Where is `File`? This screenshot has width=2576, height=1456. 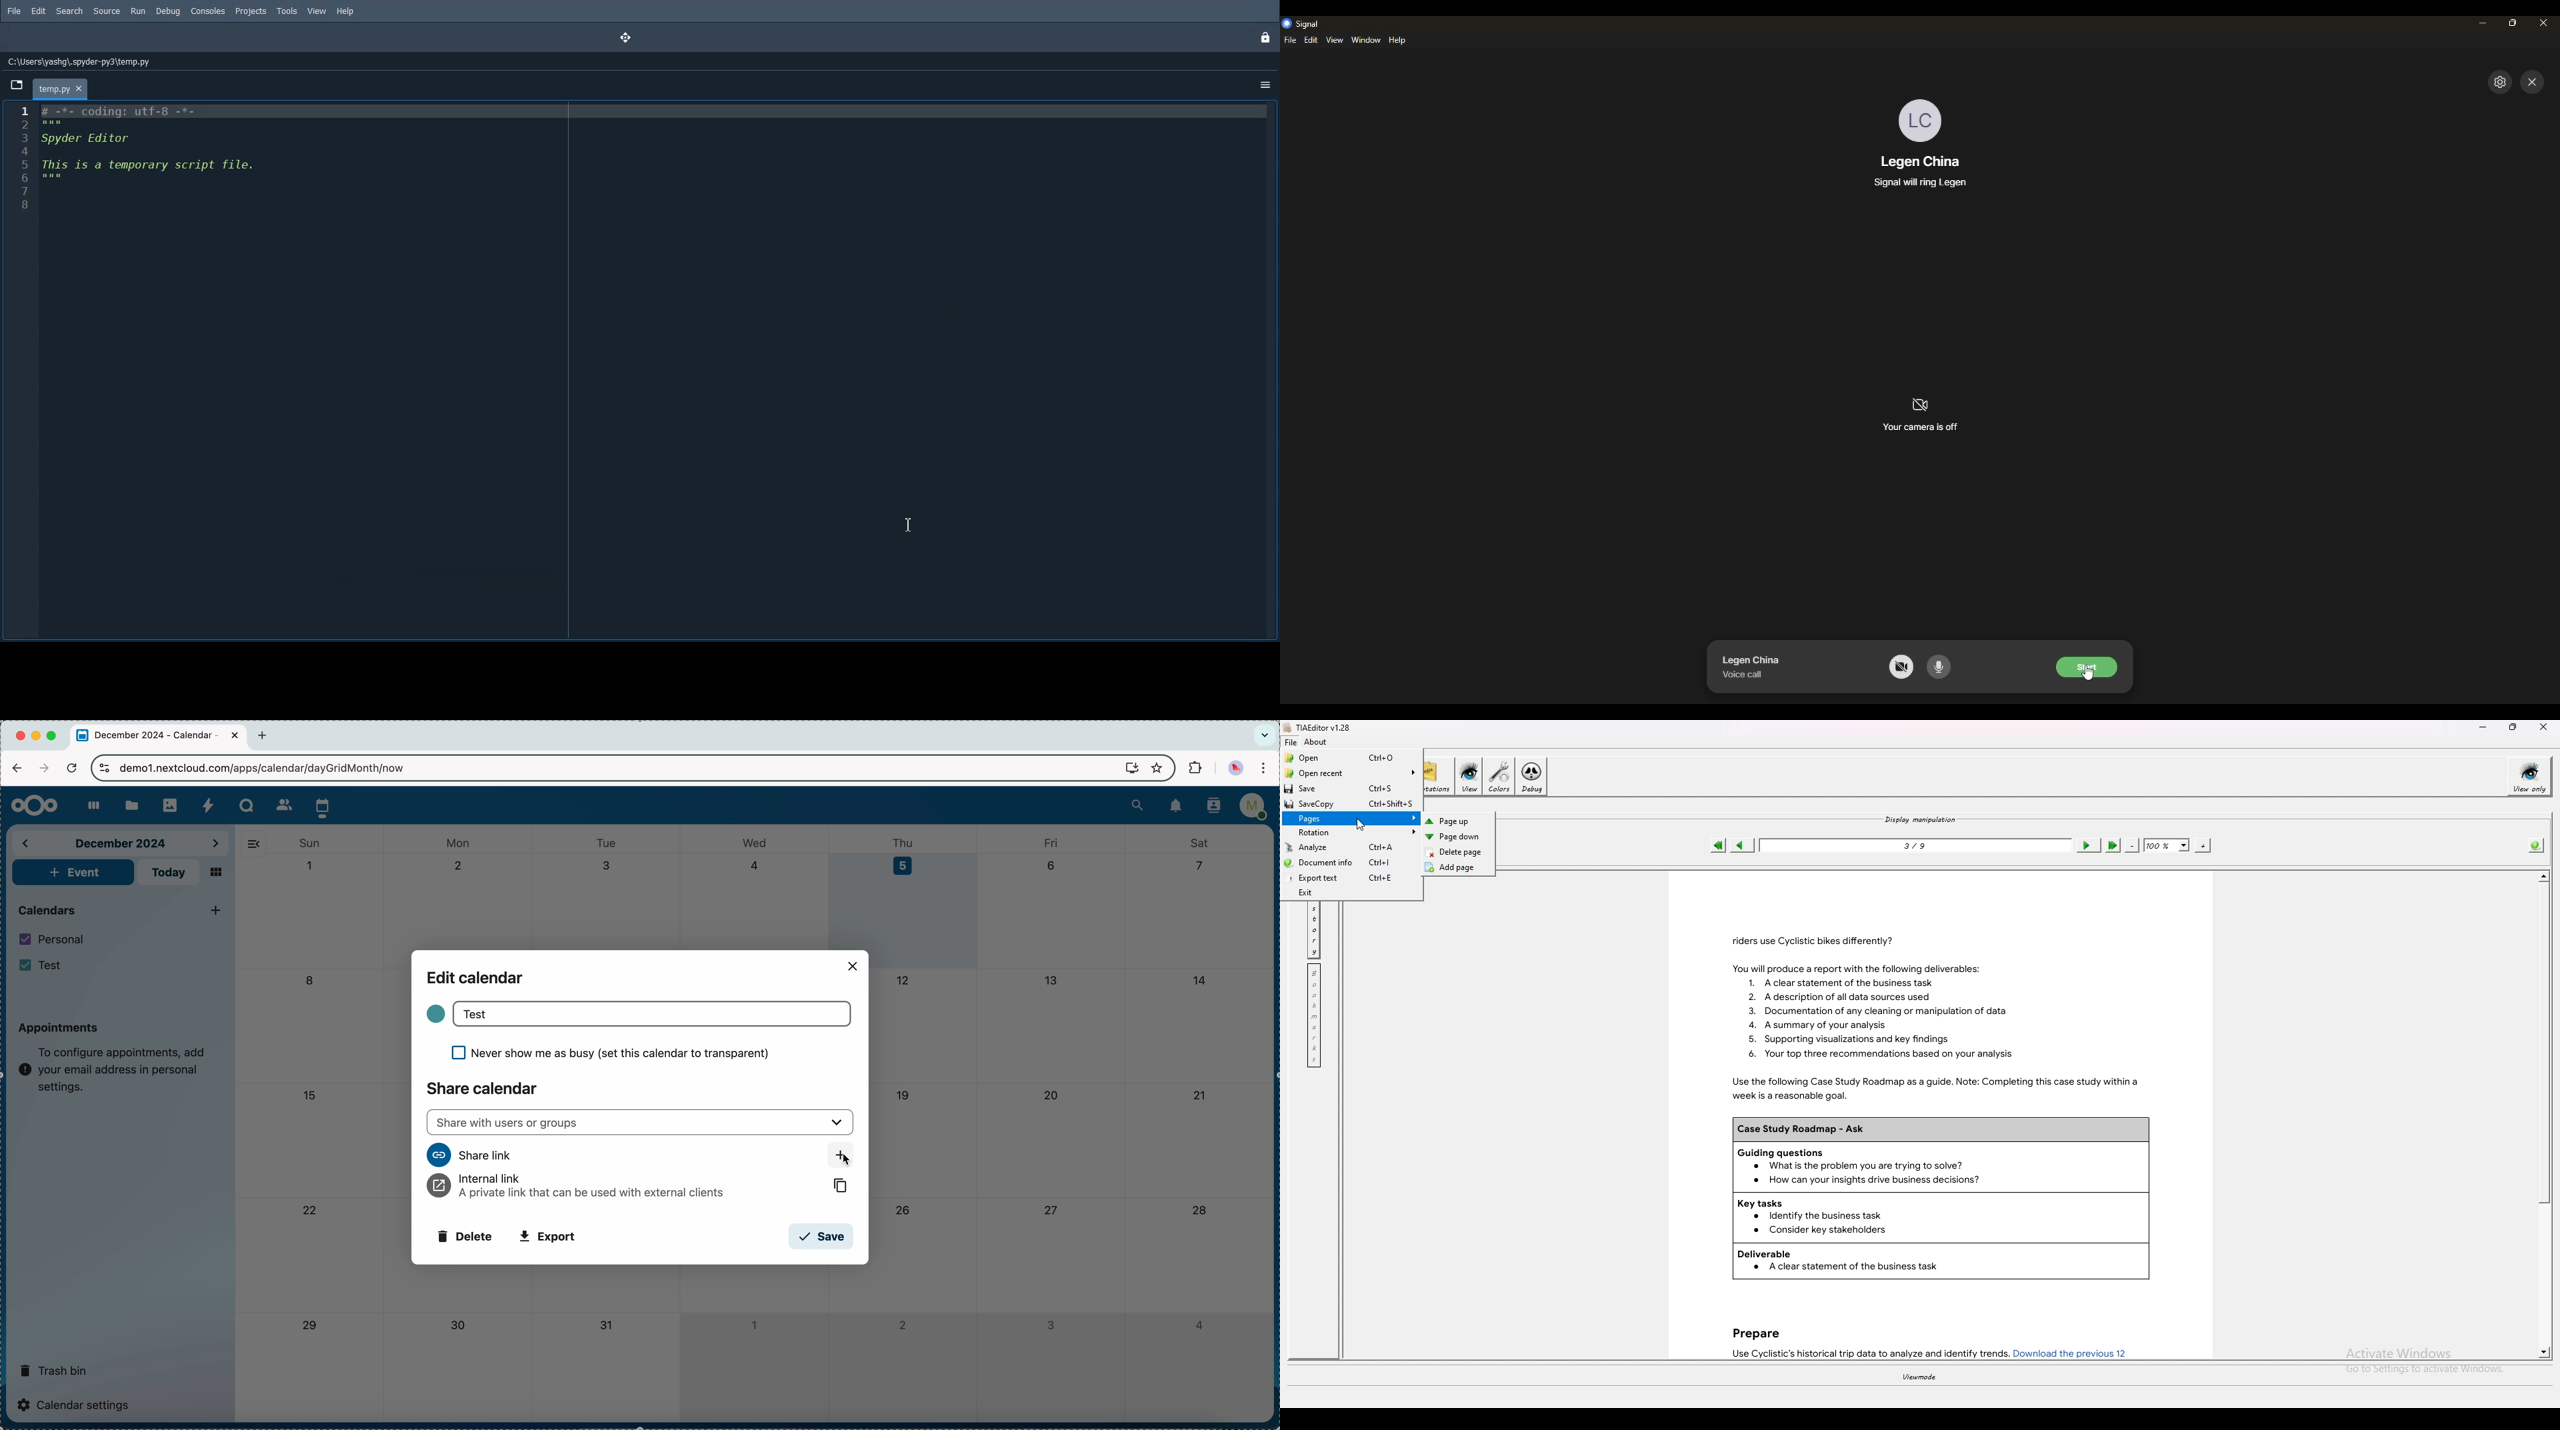 File is located at coordinates (14, 11).